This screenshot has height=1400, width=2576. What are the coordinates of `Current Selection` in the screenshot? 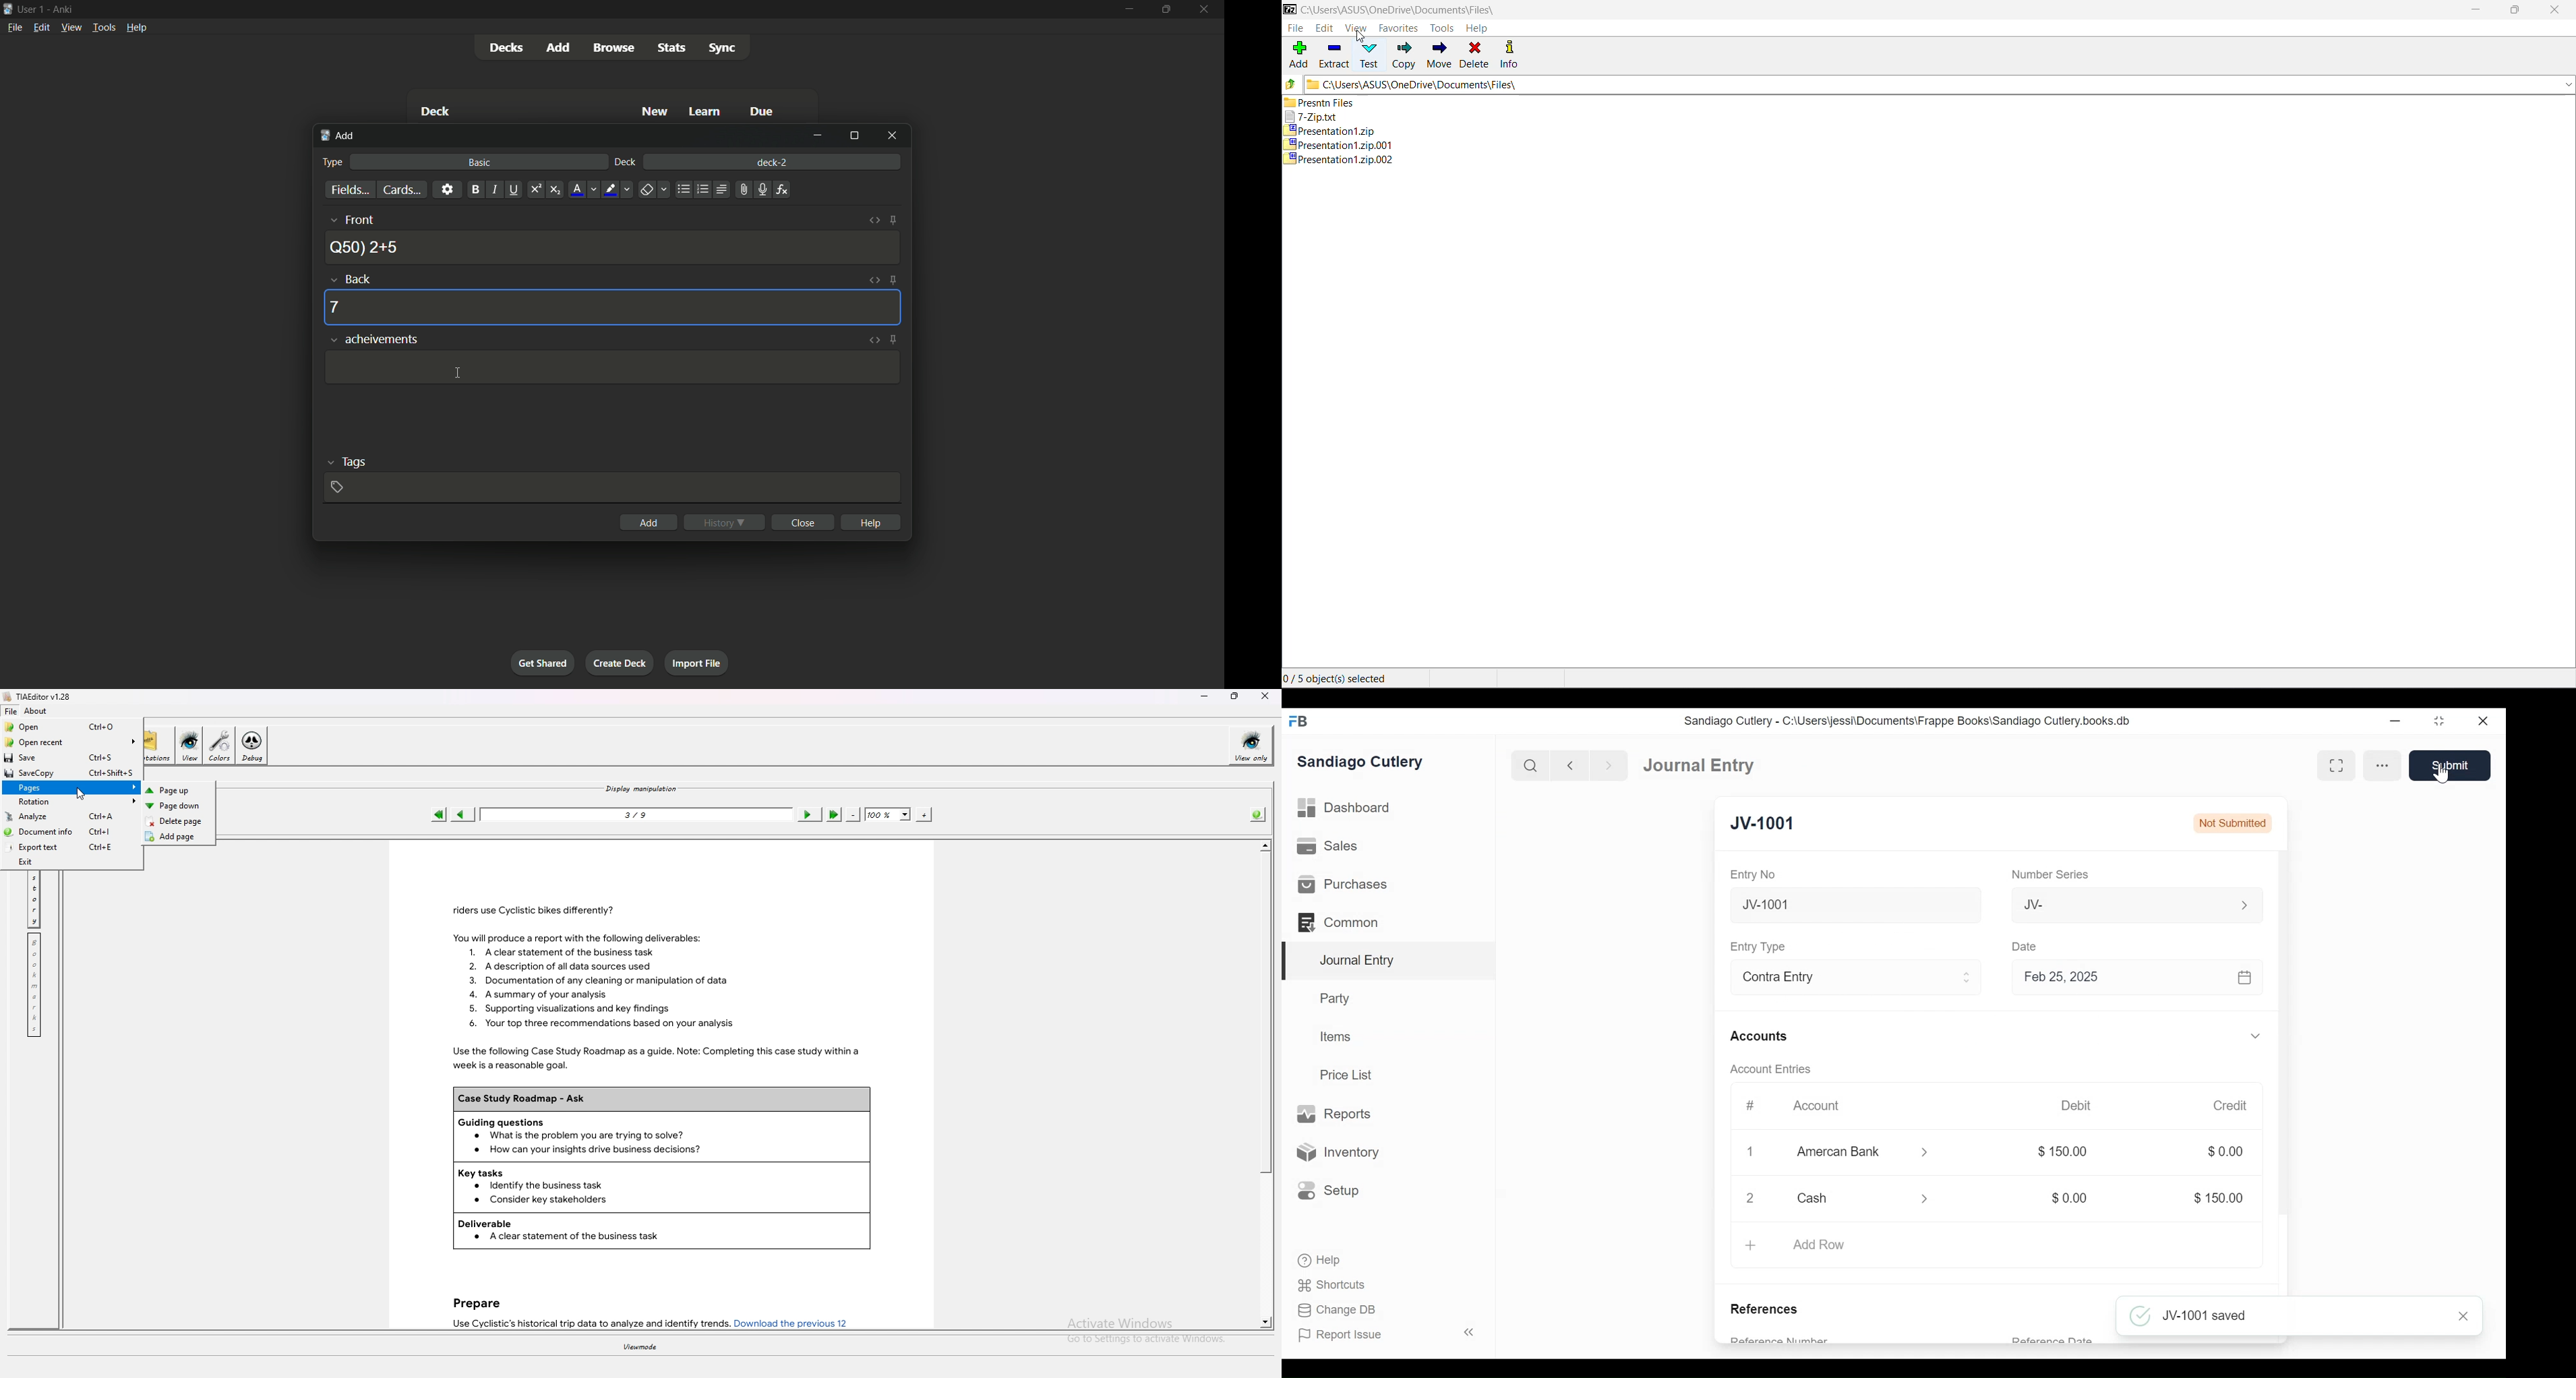 It's located at (1341, 680).